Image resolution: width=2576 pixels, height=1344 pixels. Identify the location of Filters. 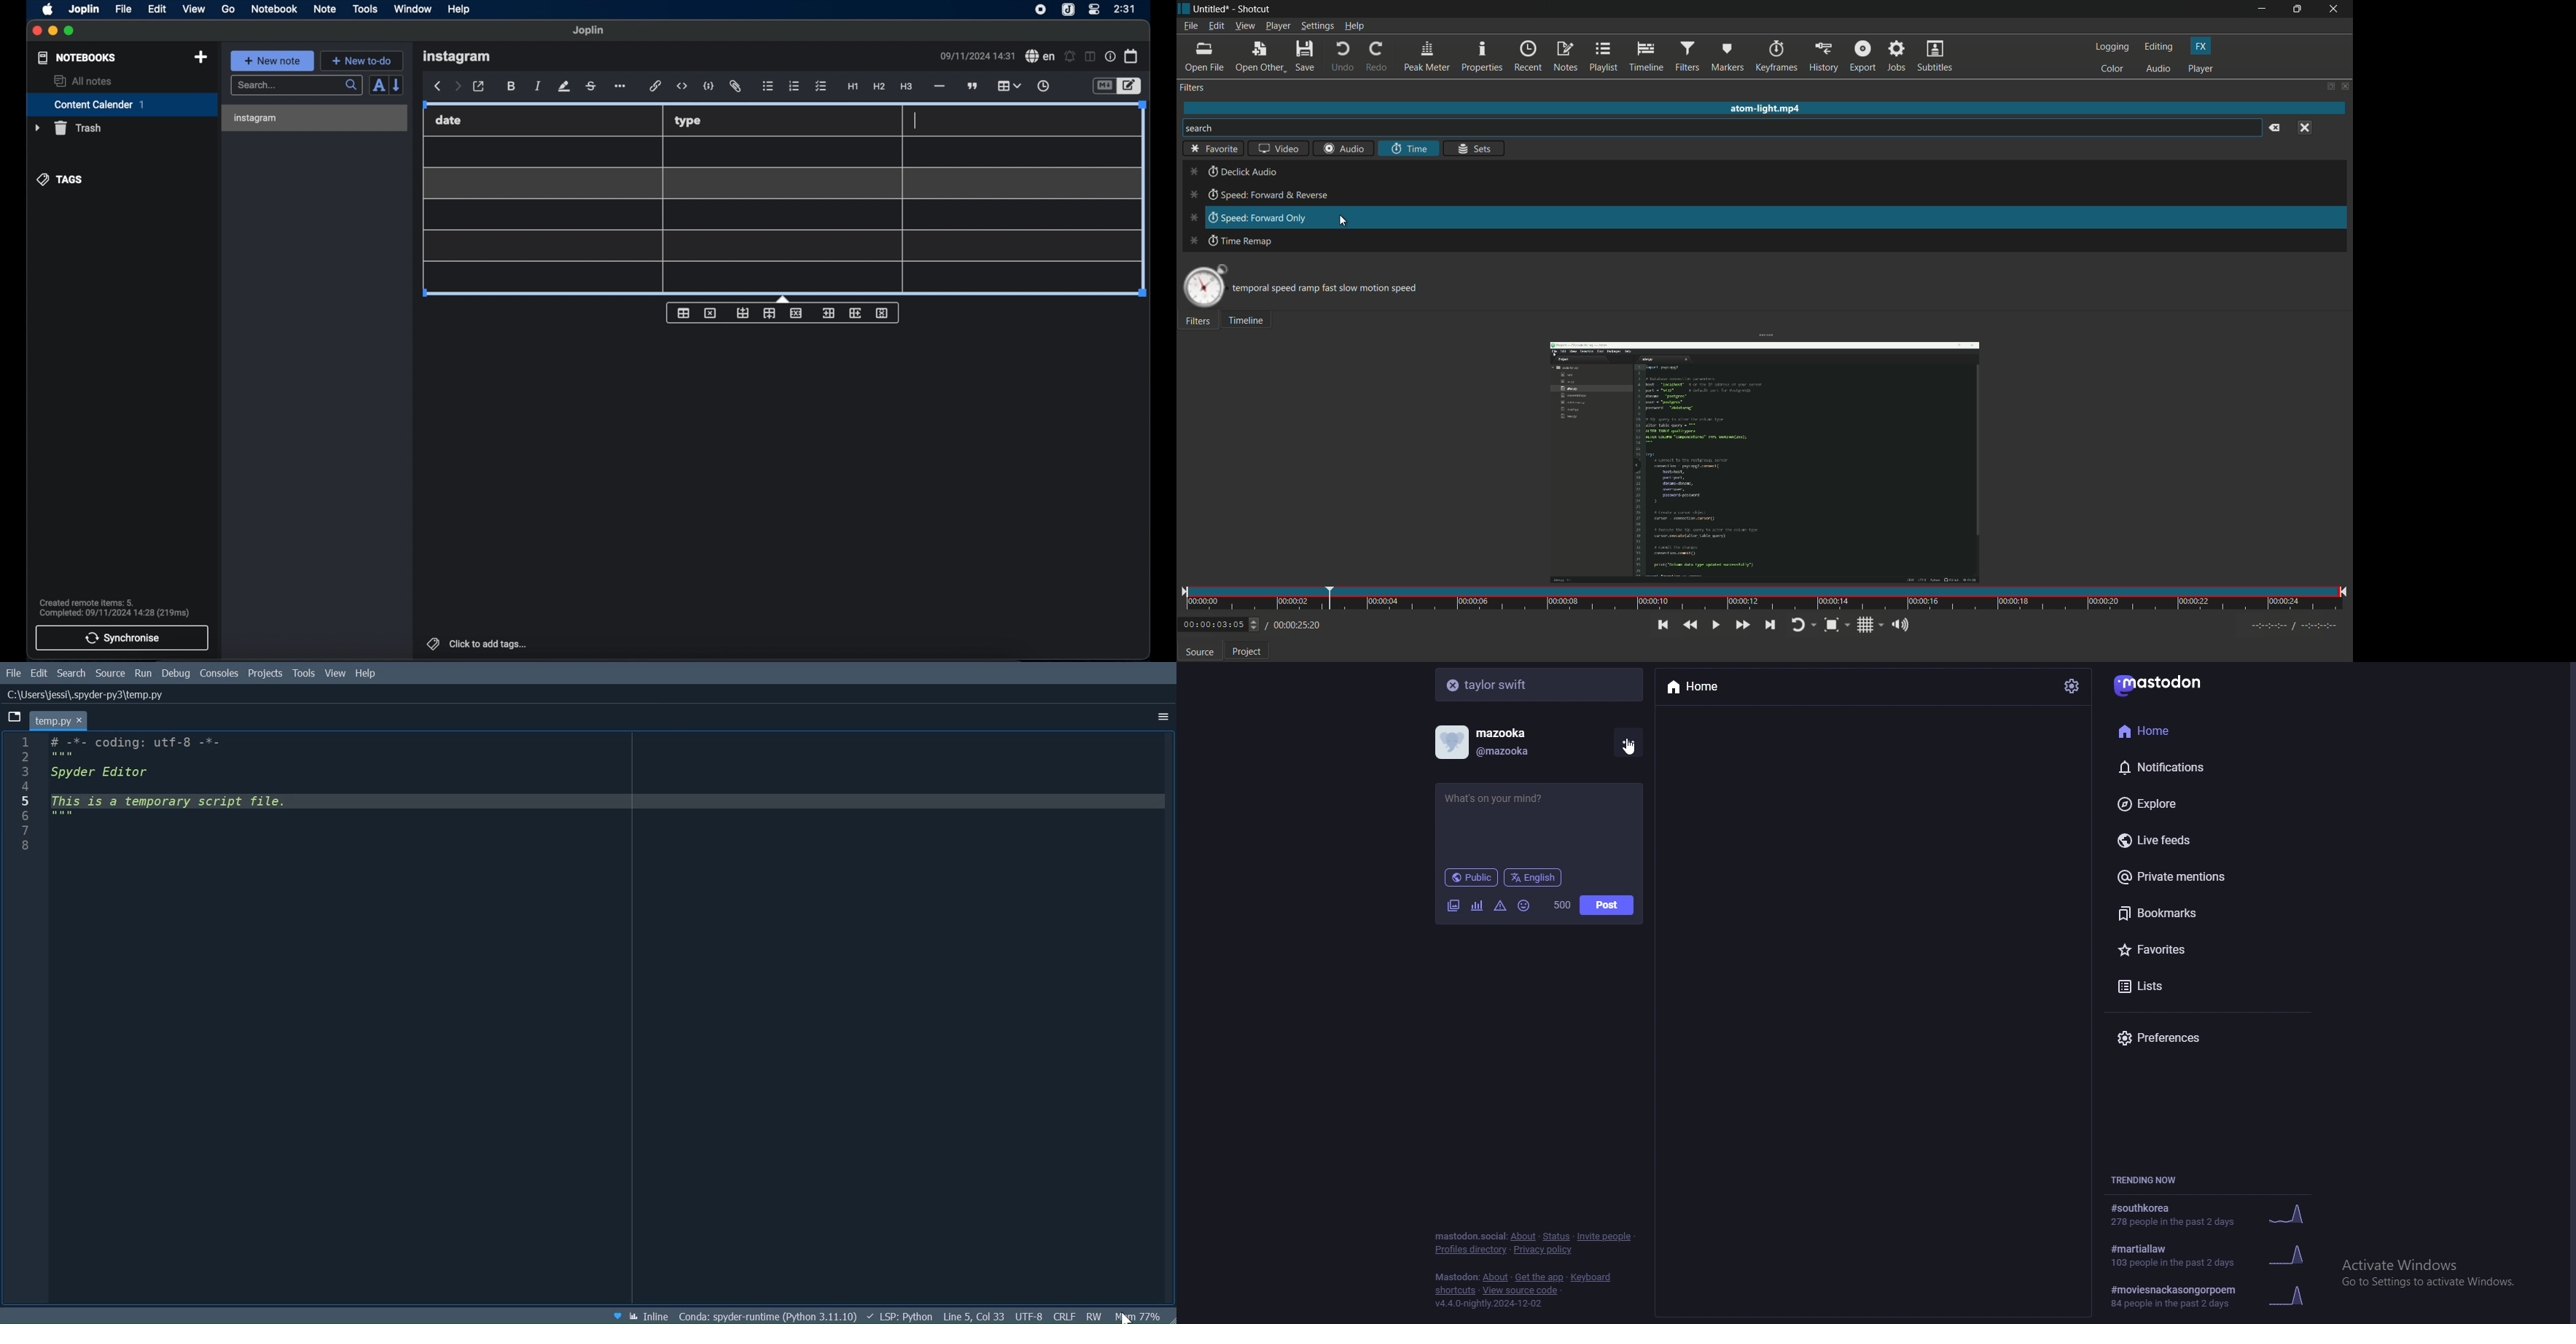
(1200, 323).